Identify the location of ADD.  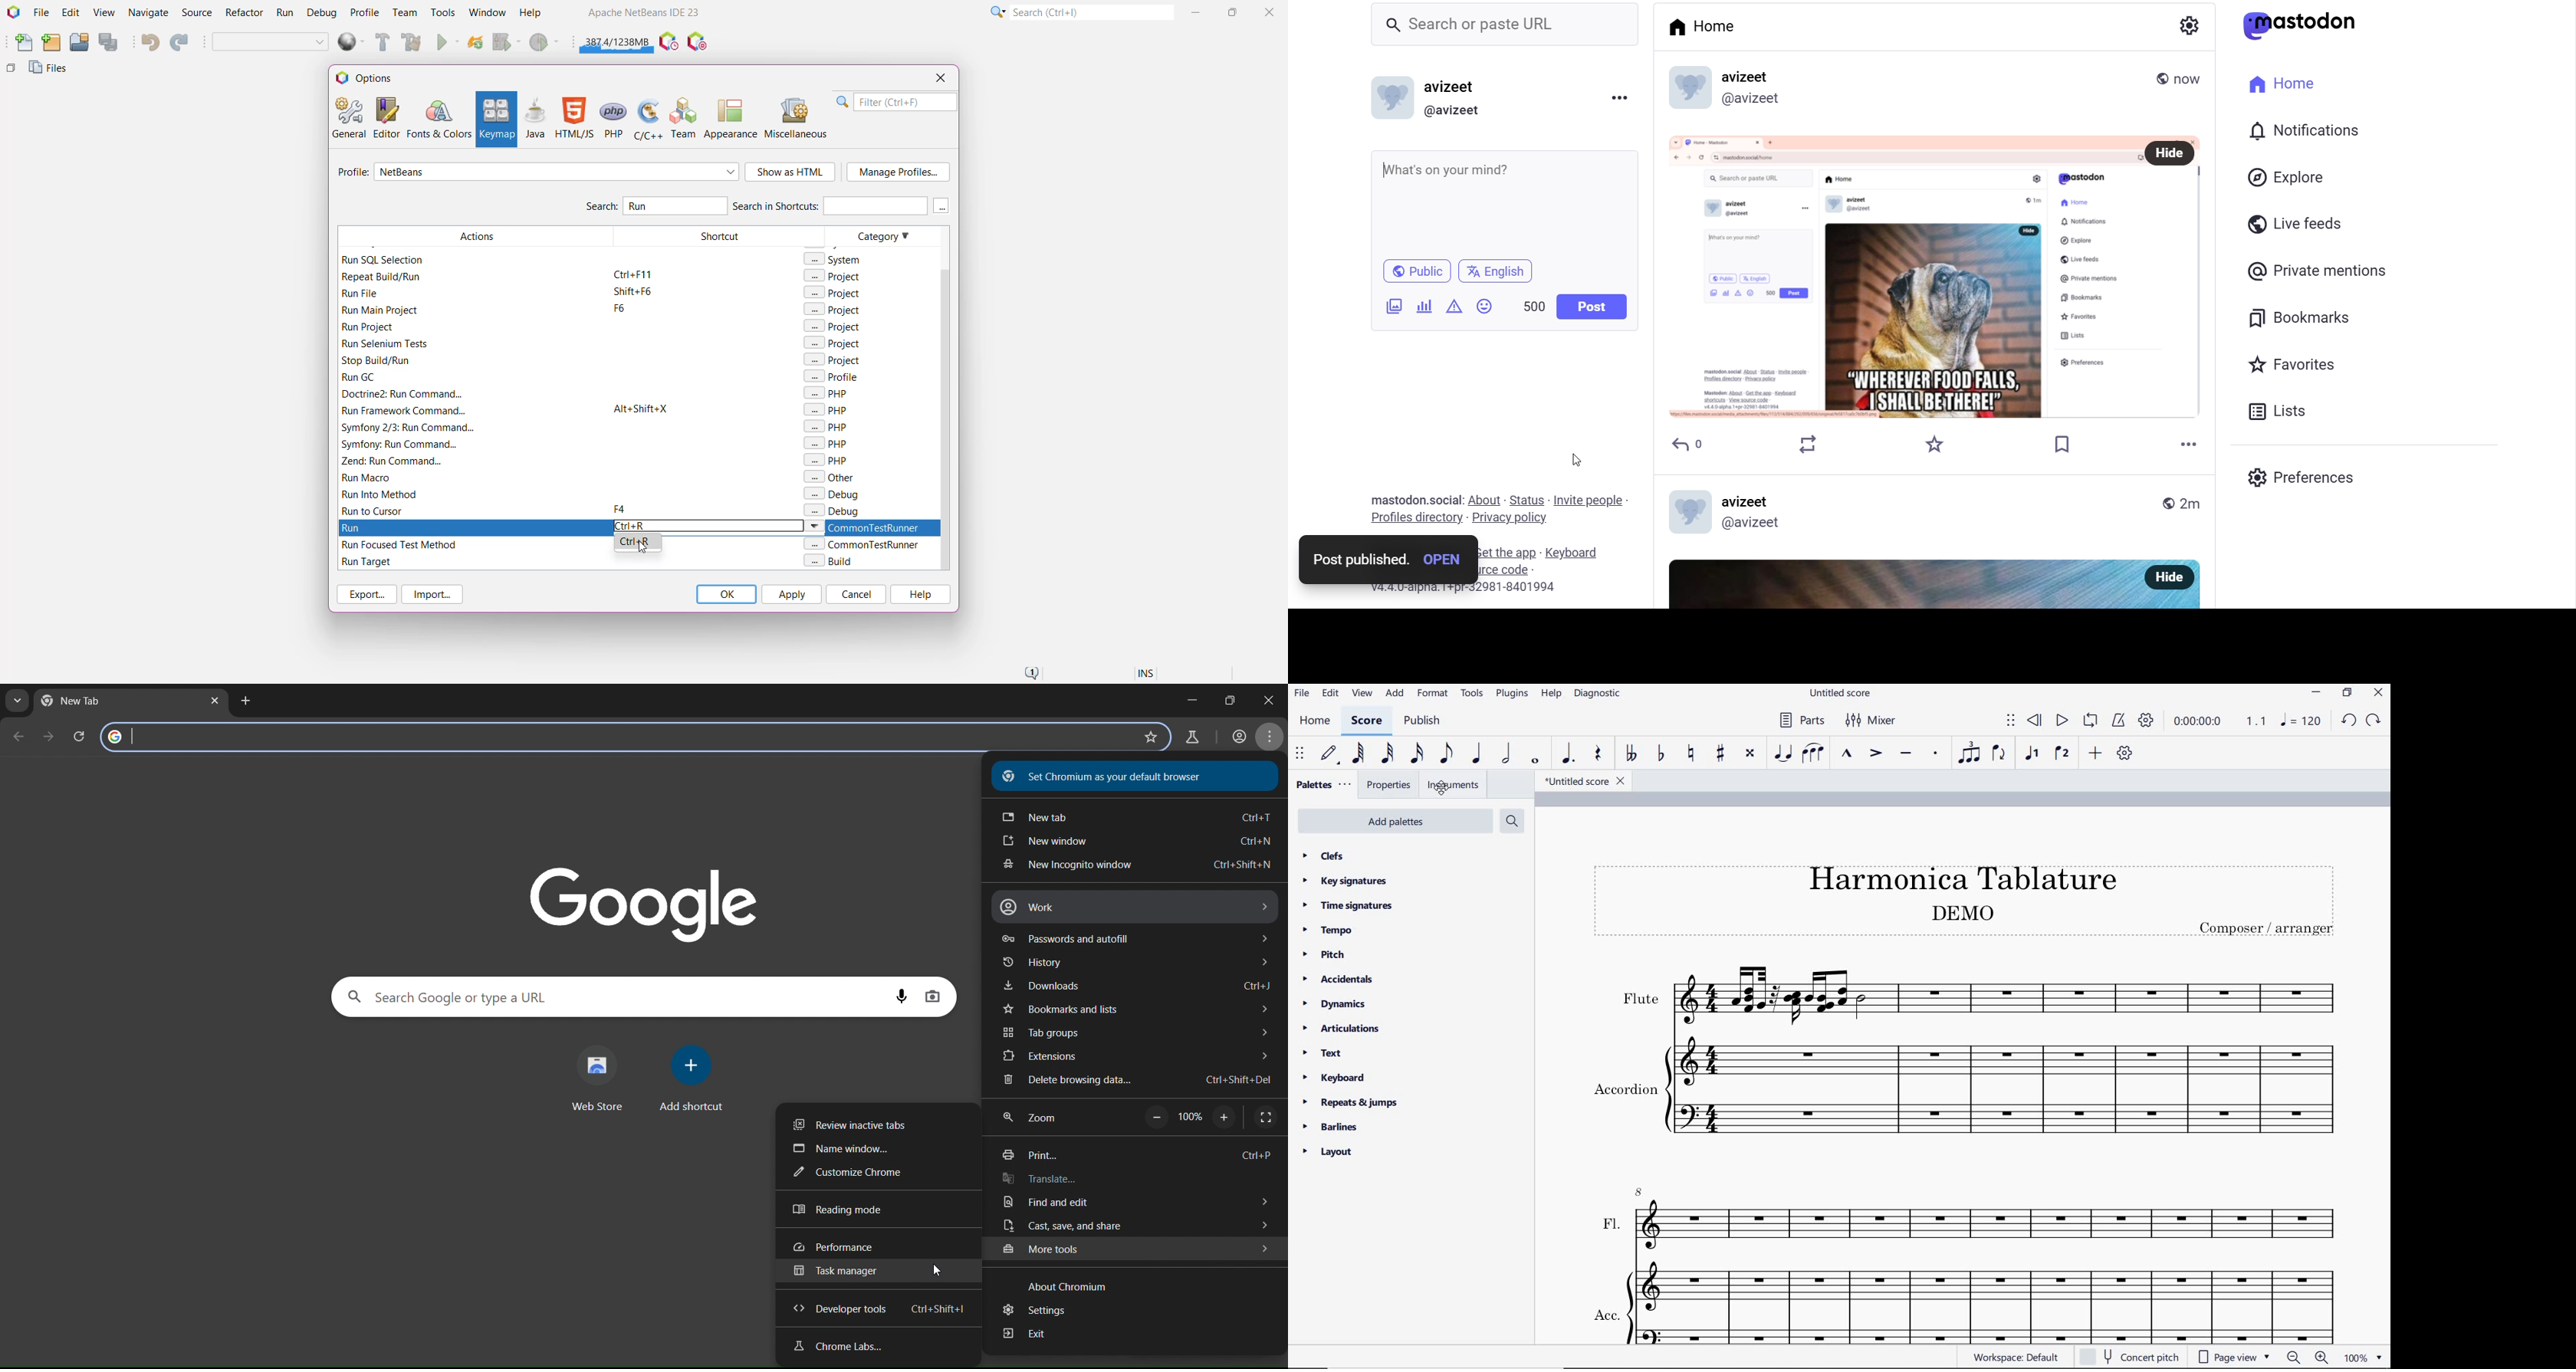
(1396, 693).